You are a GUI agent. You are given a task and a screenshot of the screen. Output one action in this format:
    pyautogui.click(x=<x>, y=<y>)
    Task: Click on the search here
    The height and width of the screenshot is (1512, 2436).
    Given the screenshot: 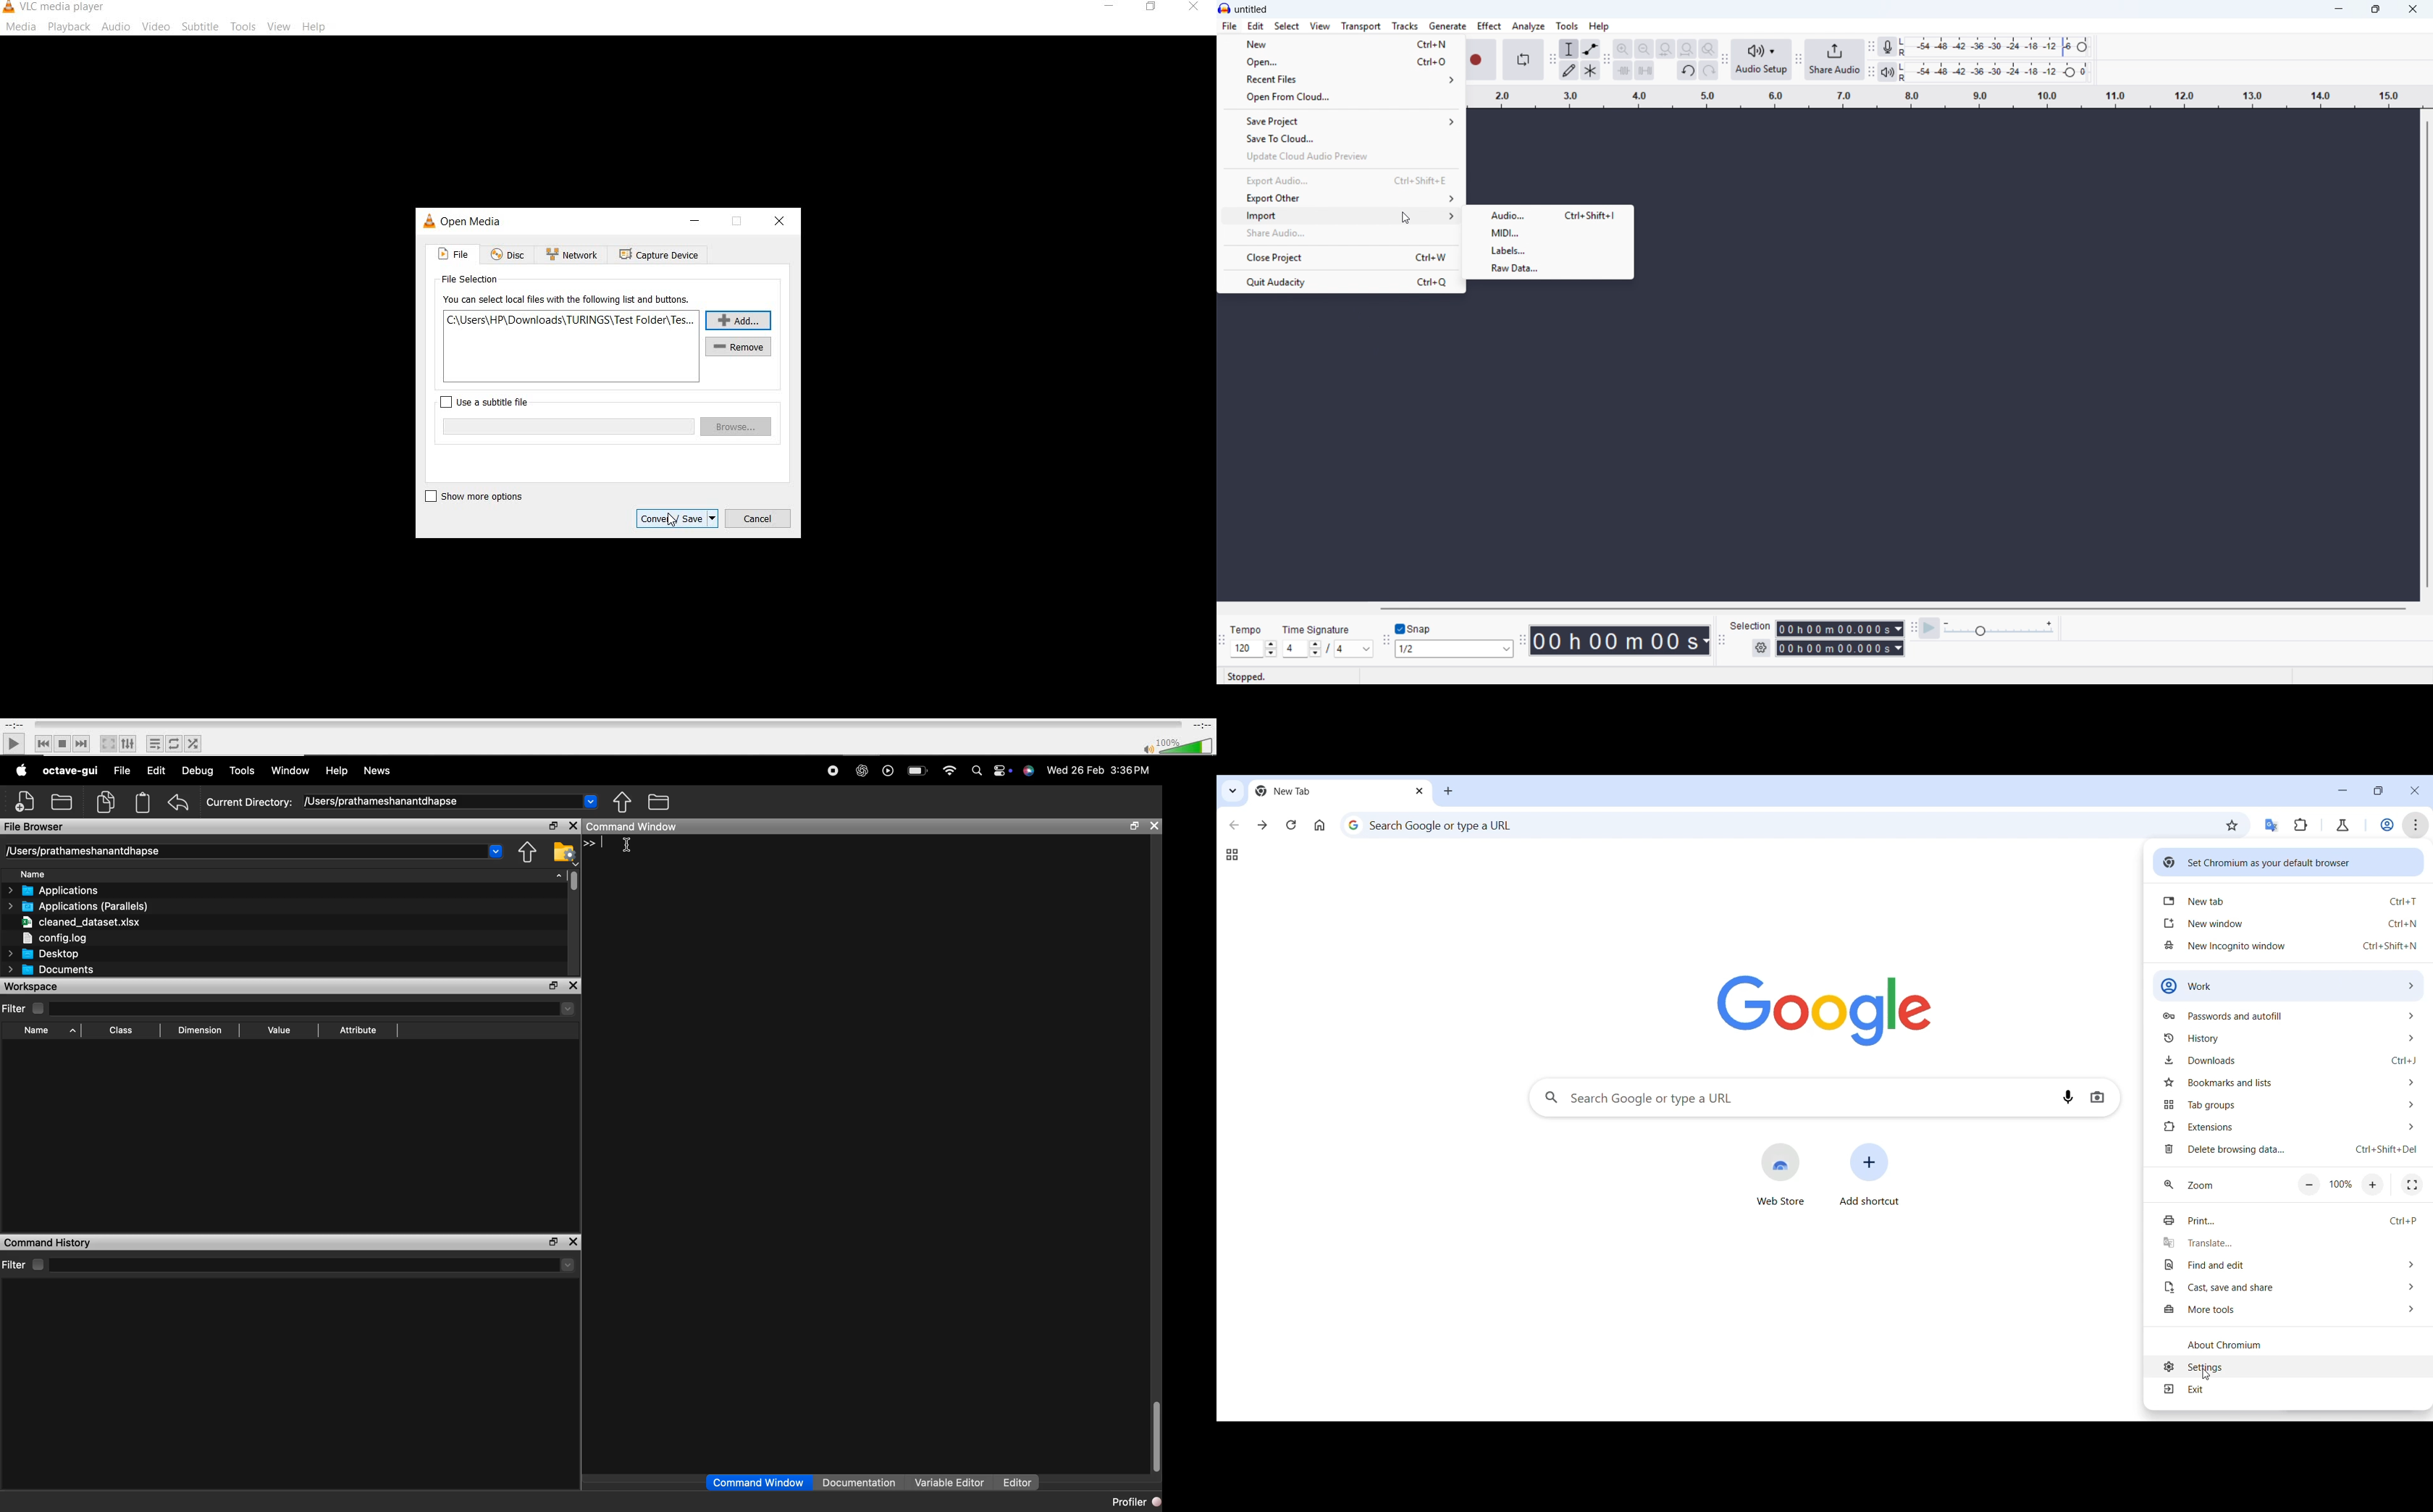 What is the action you would take?
    pyautogui.click(x=314, y=1264)
    